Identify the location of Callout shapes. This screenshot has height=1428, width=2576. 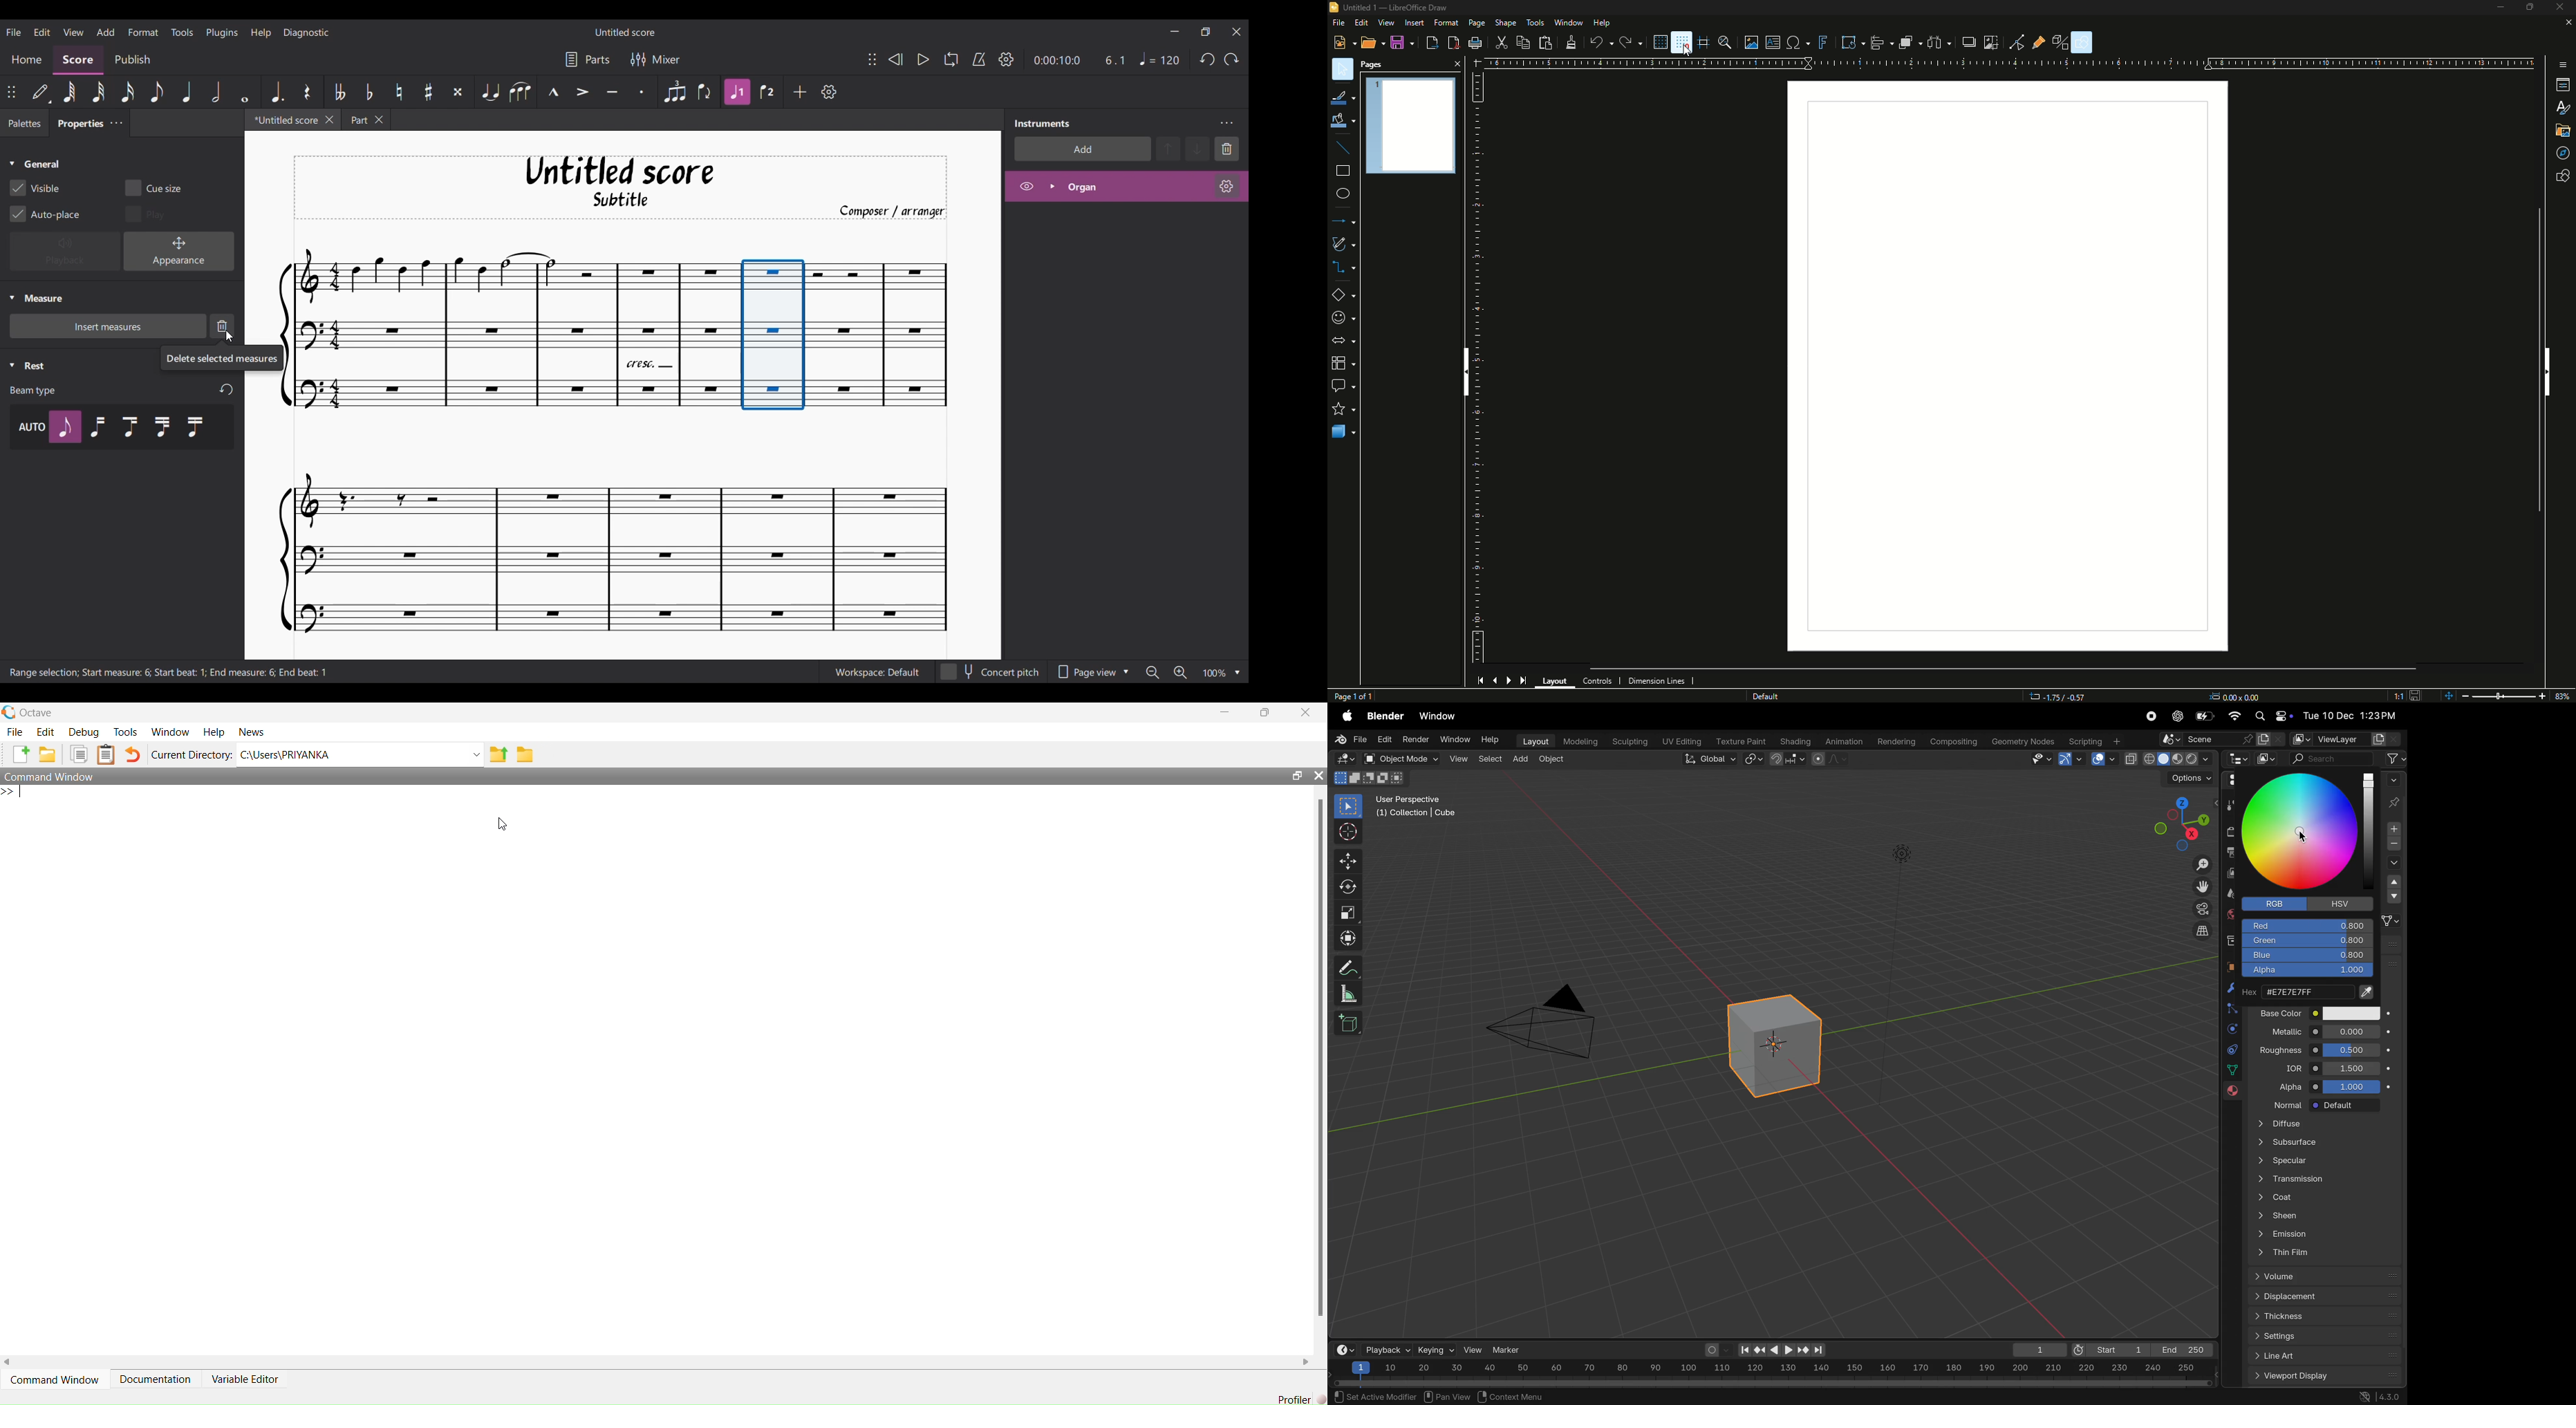
(1351, 386).